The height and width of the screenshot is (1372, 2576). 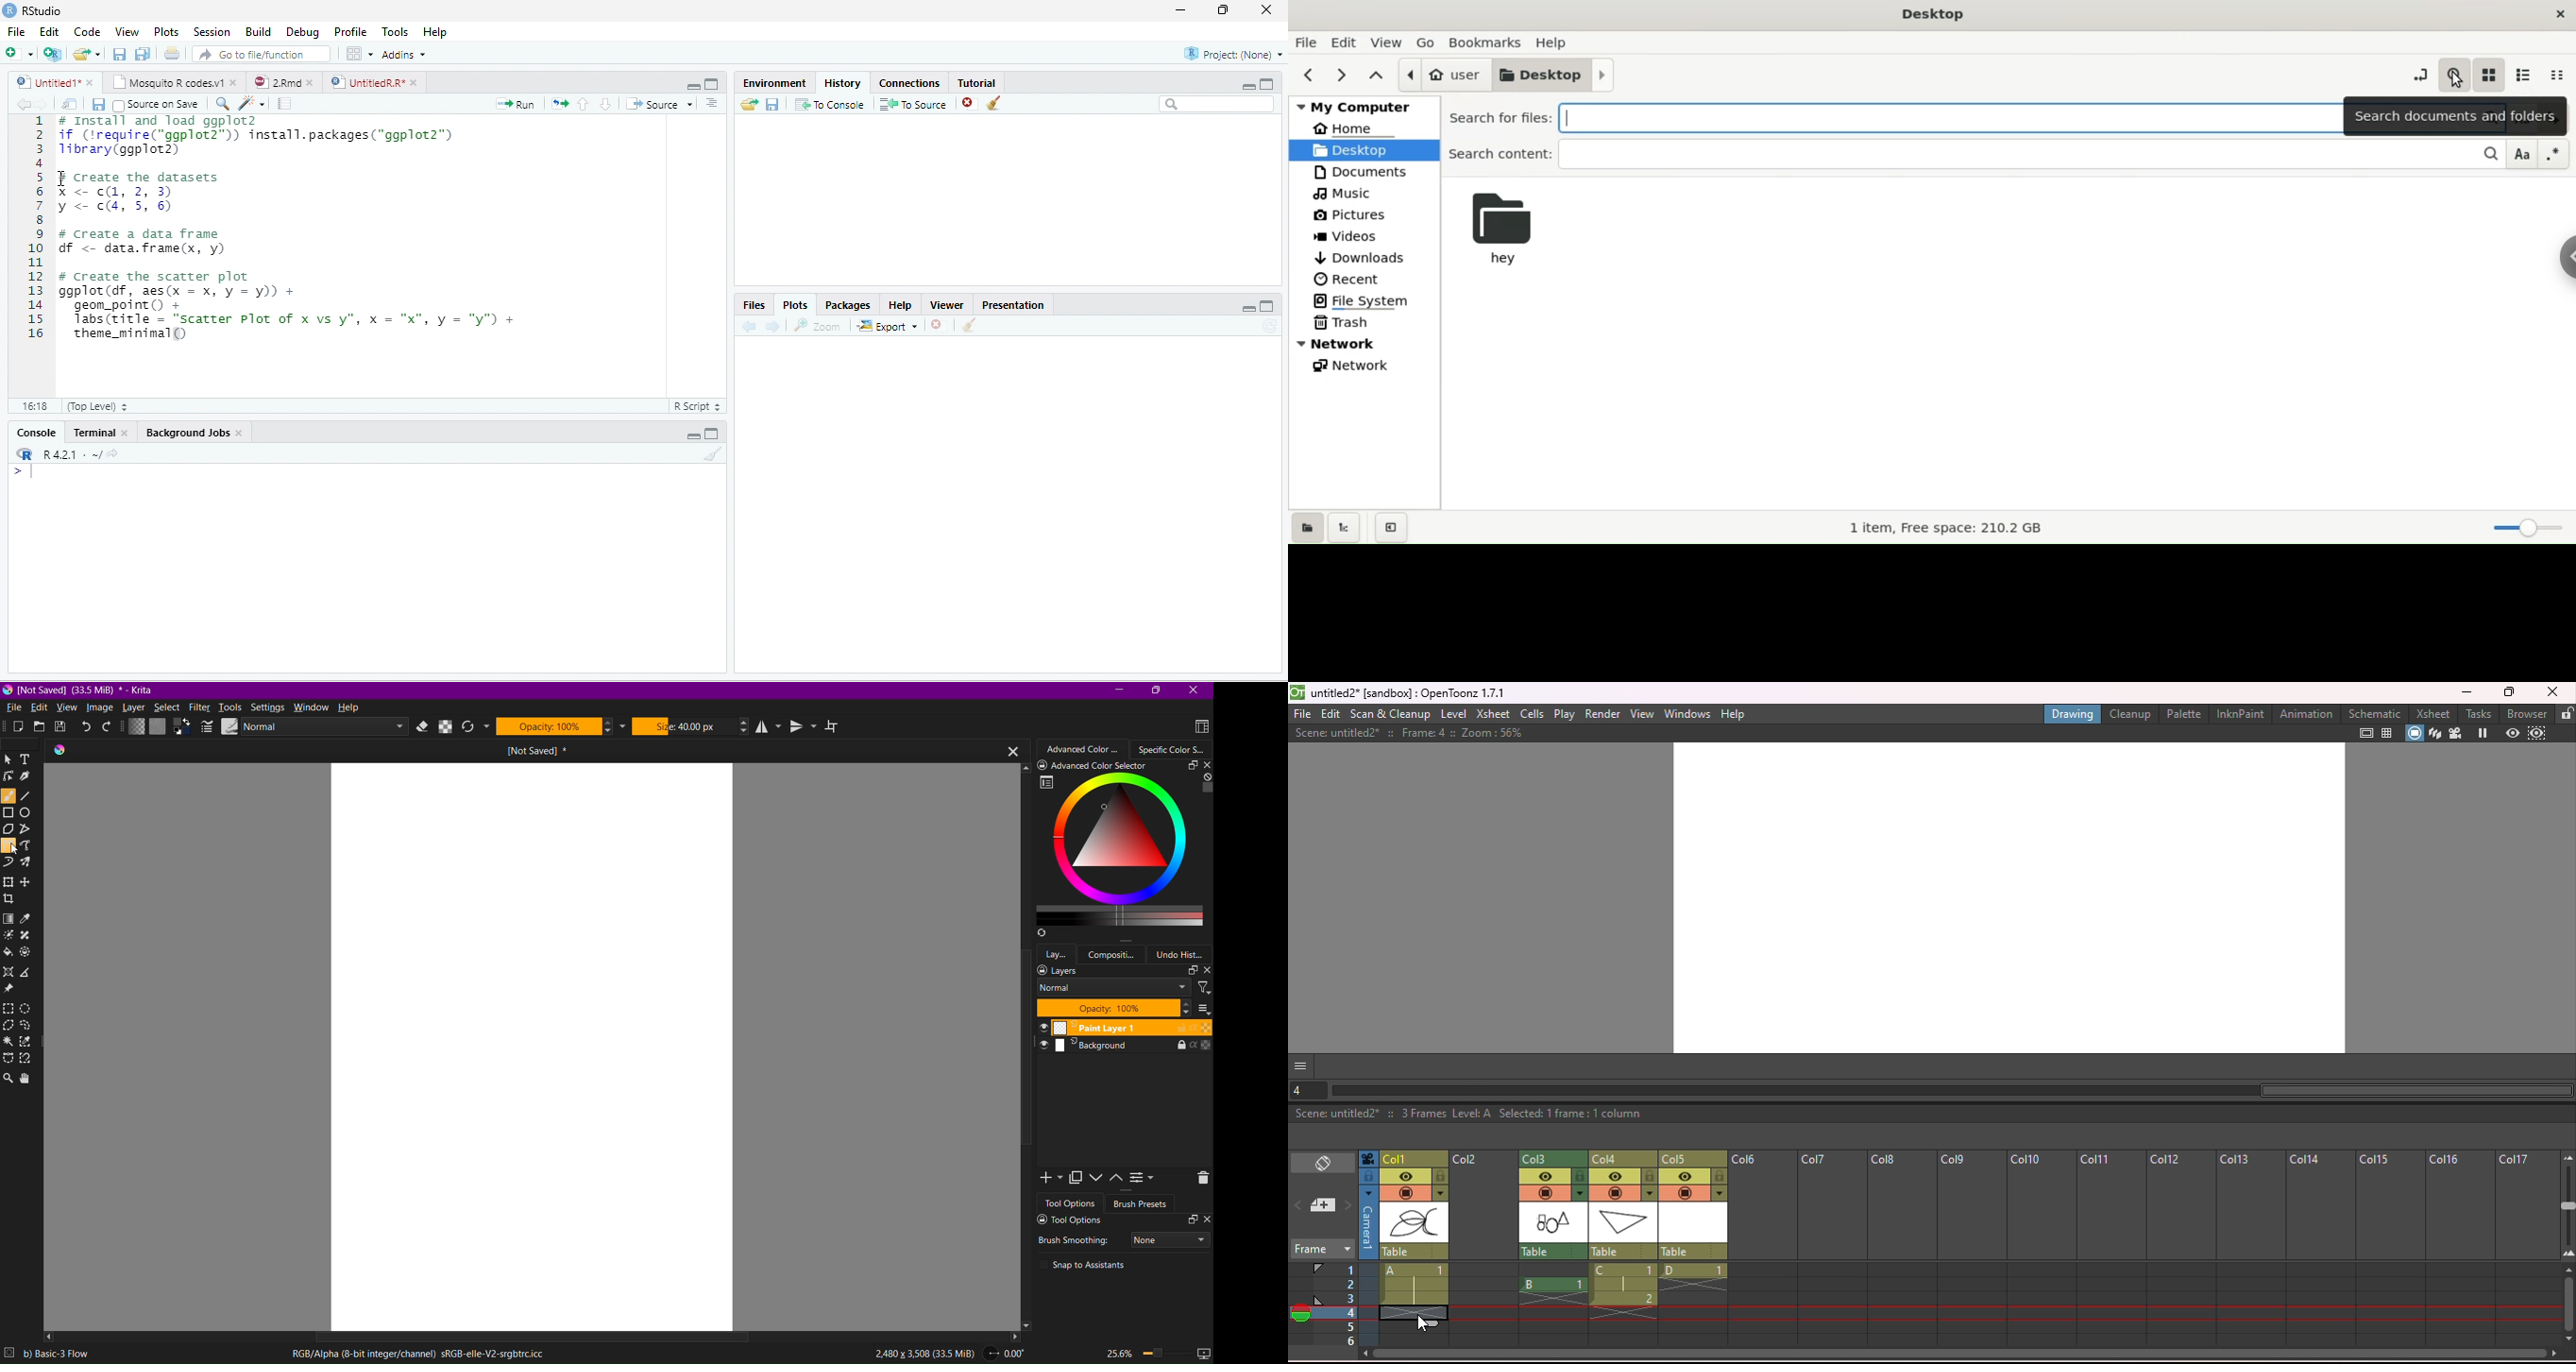 What do you see at coordinates (658, 104) in the screenshot?
I see `Source` at bounding box center [658, 104].